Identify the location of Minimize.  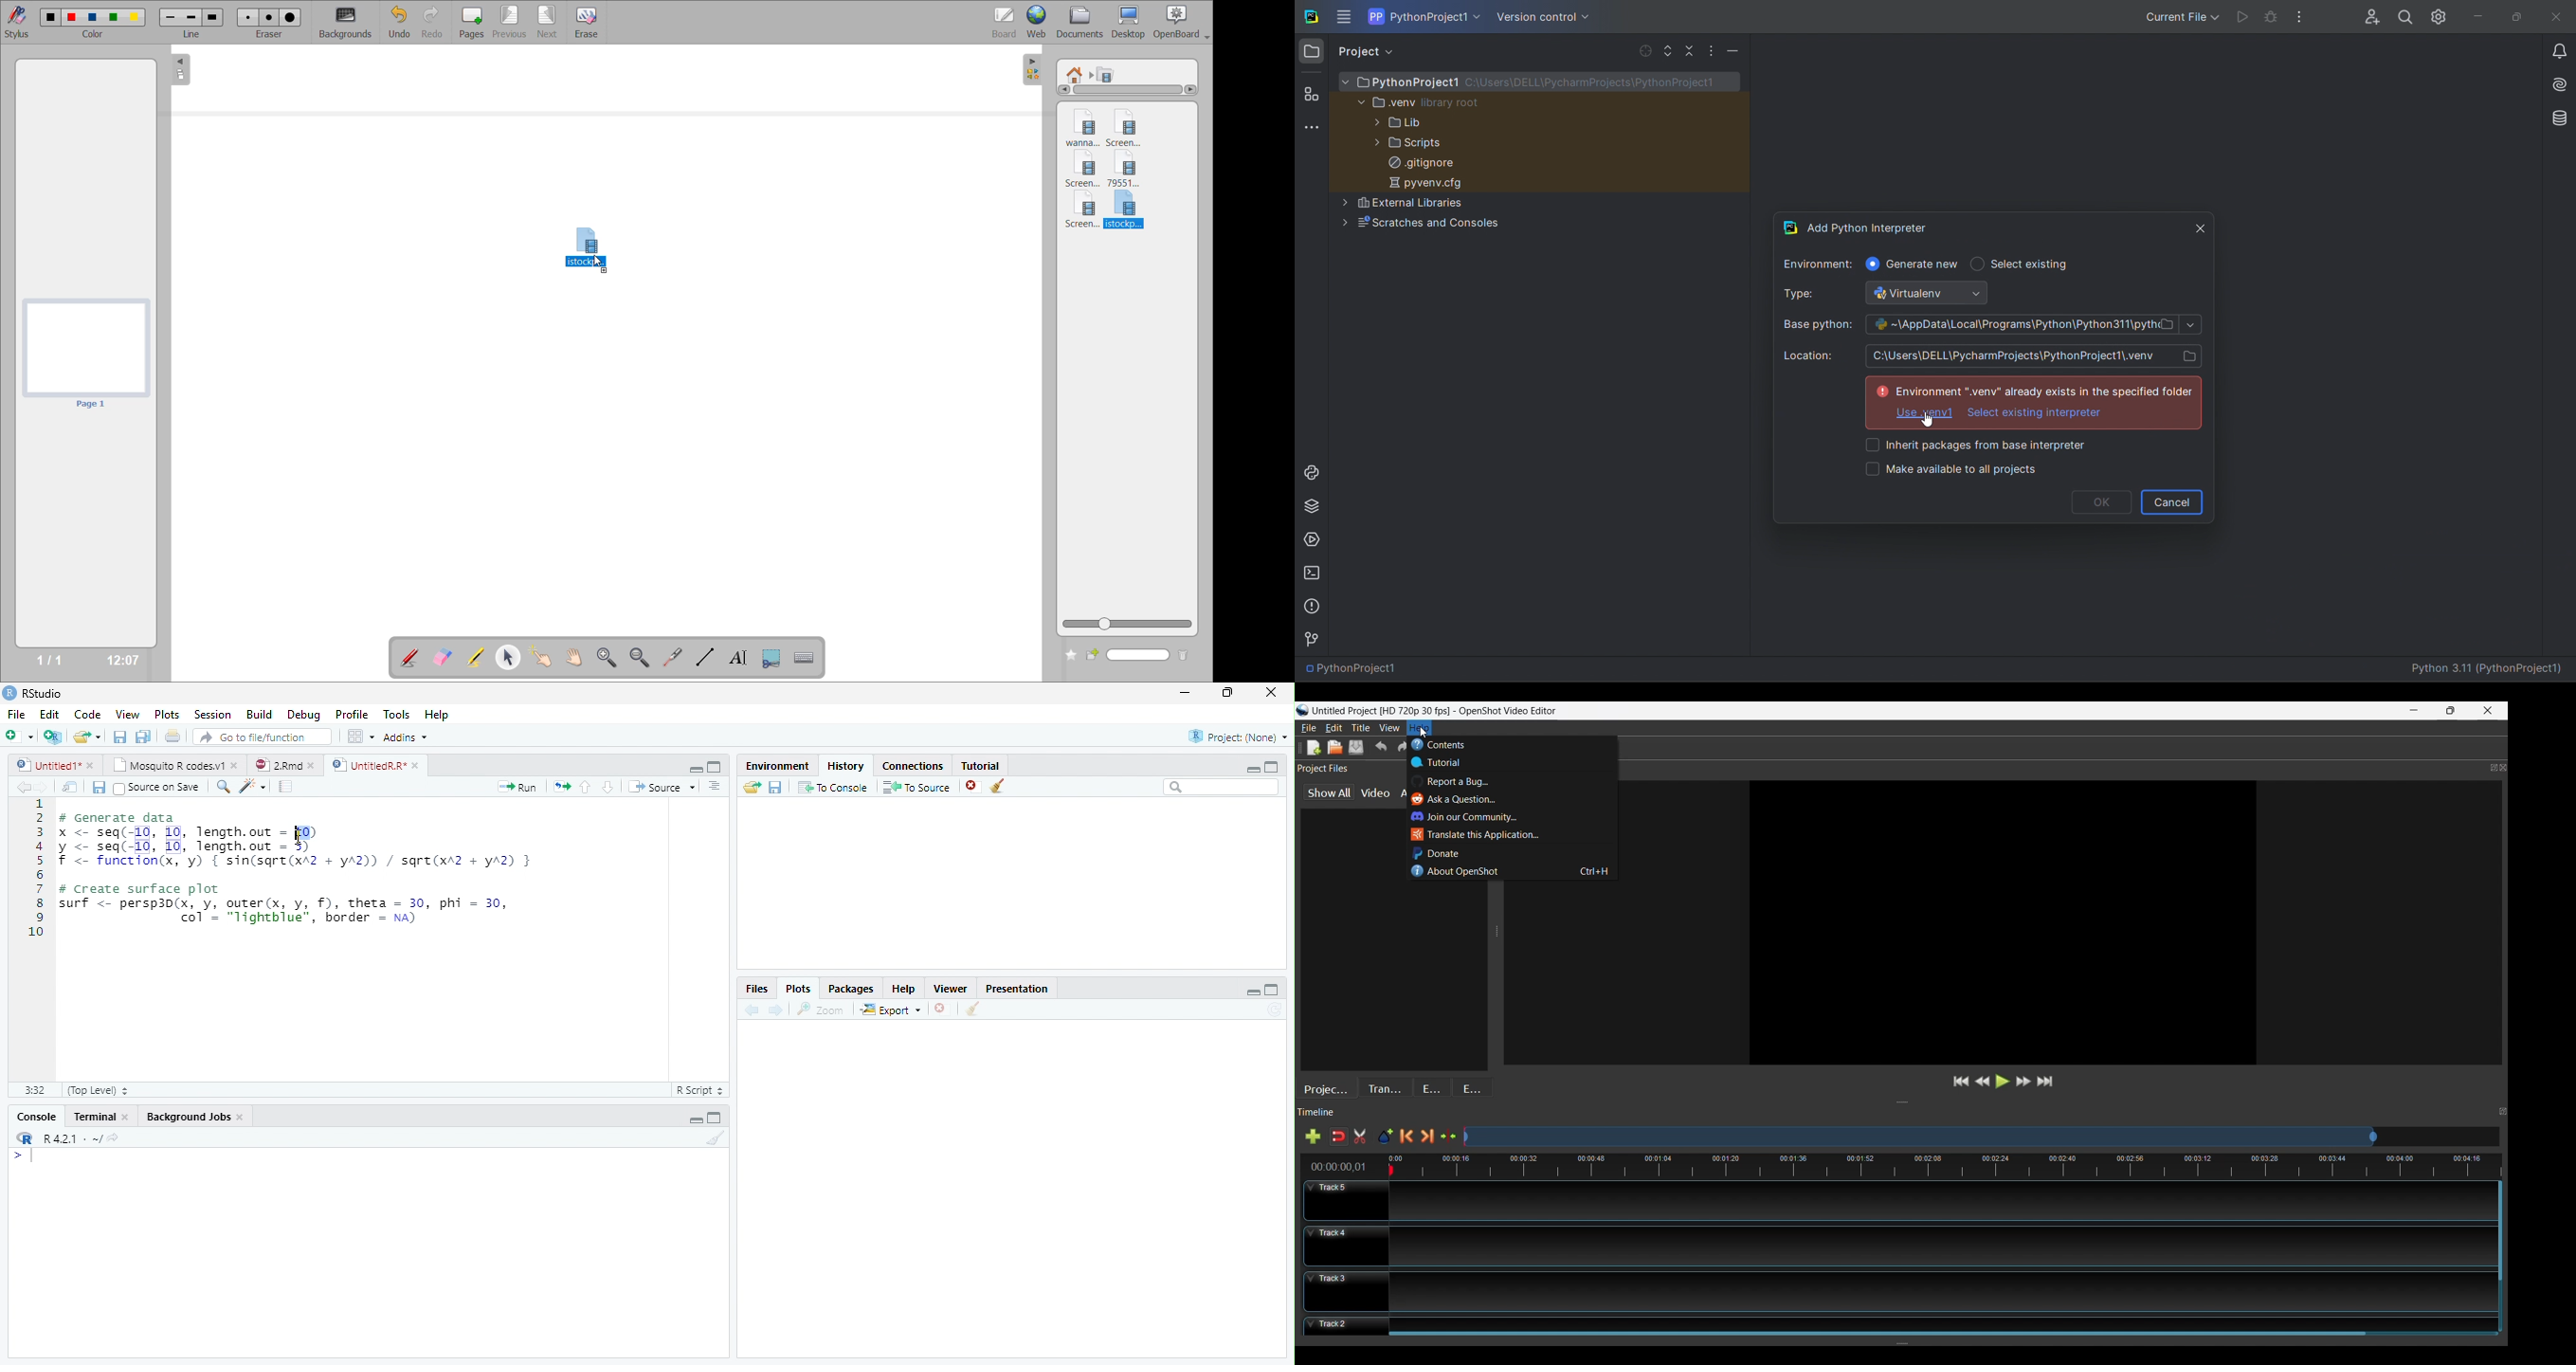
(696, 1119).